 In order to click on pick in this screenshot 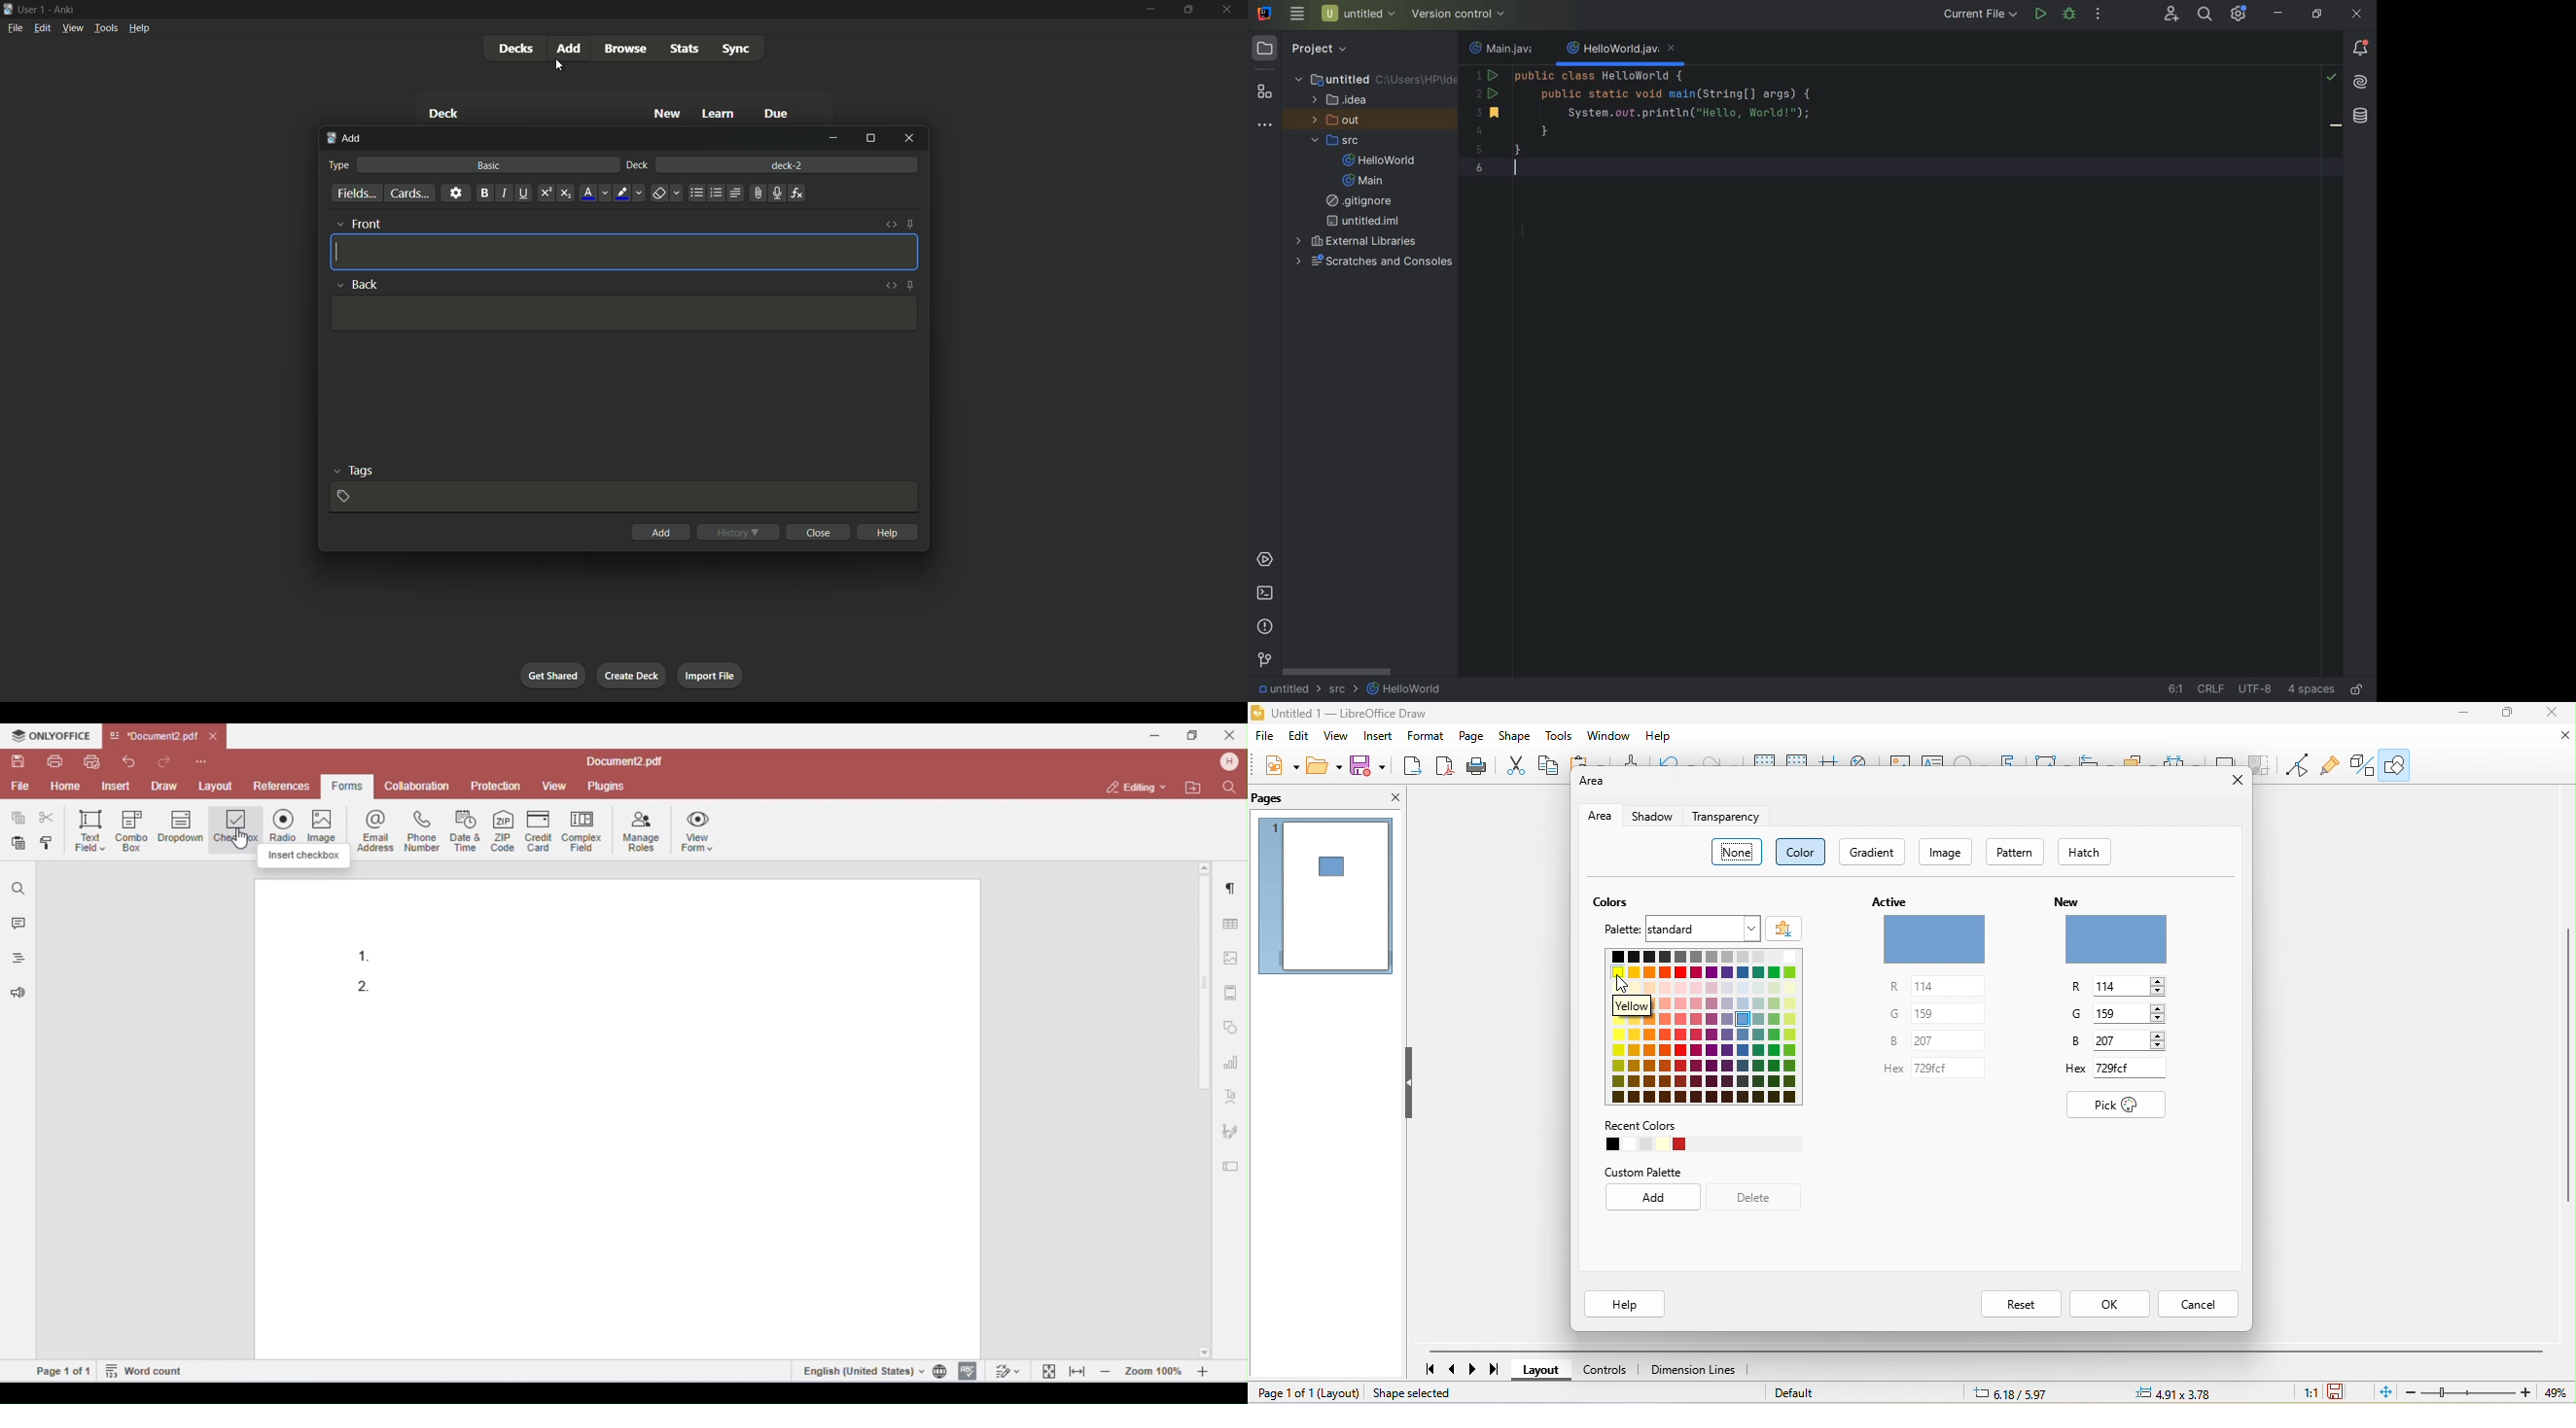, I will do `click(2121, 1105)`.